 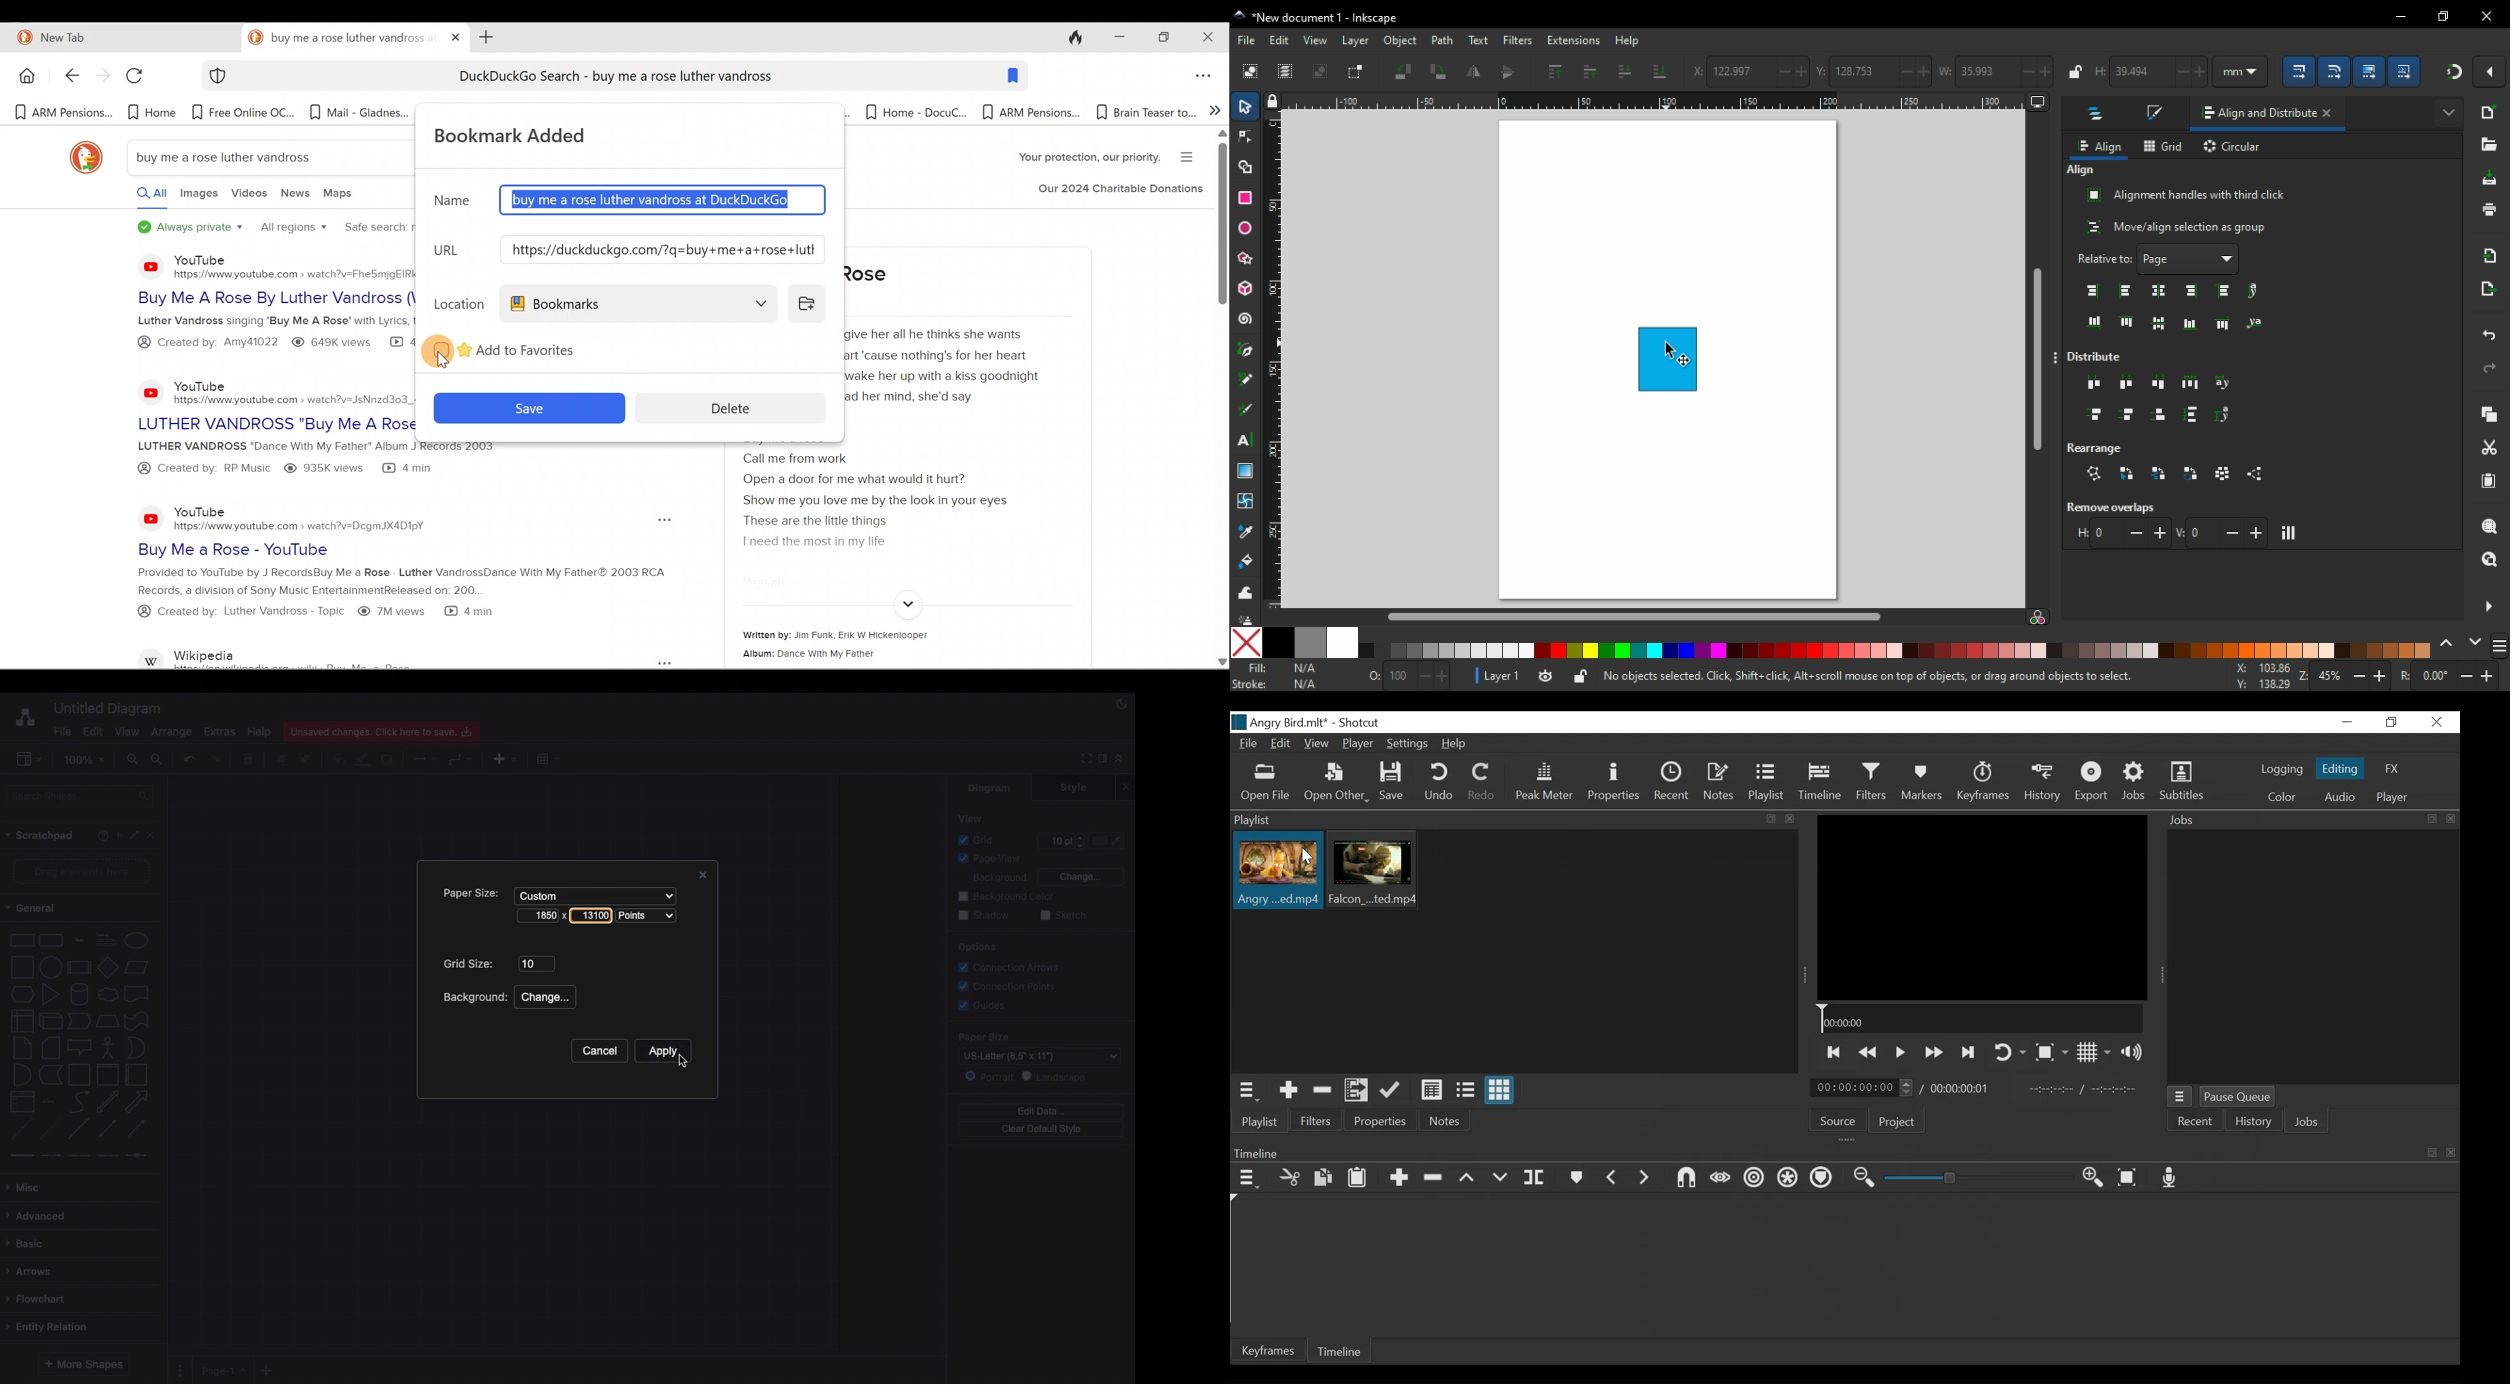 What do you see at coordinates (2196, 1121) in the screenshot?
I see `Recent` at bounding box center [2196, 1121].